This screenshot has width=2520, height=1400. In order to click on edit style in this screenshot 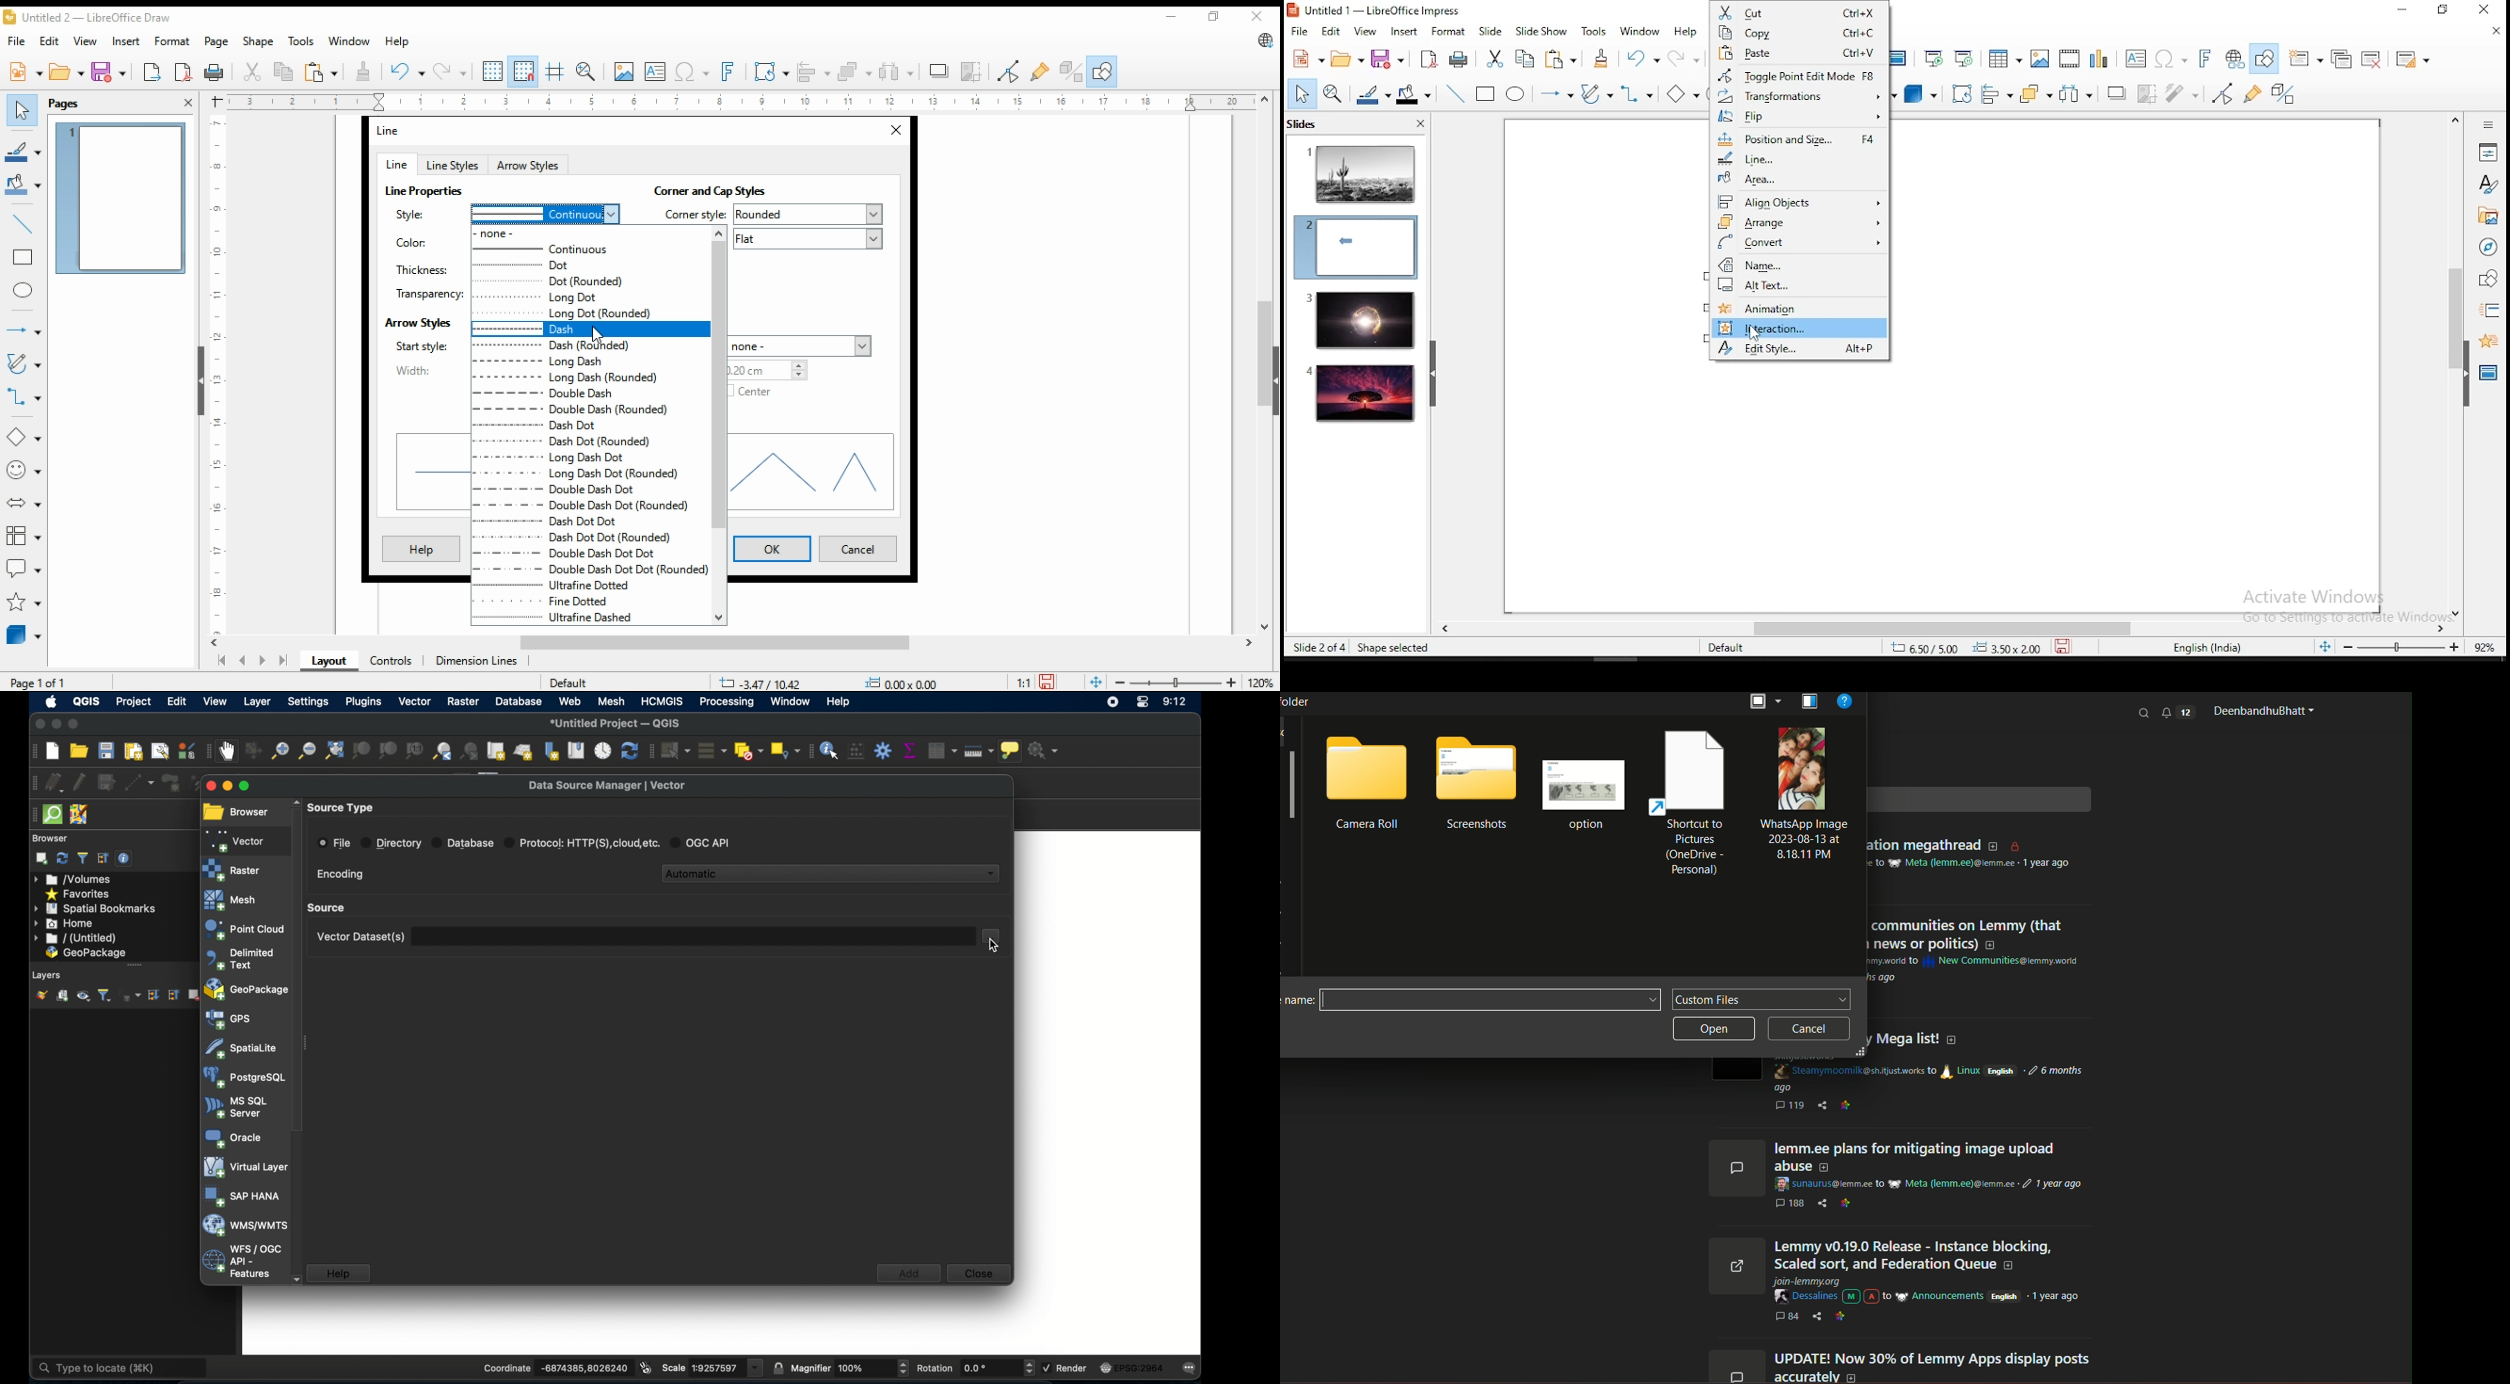, I will do `click(1801, 349)`.